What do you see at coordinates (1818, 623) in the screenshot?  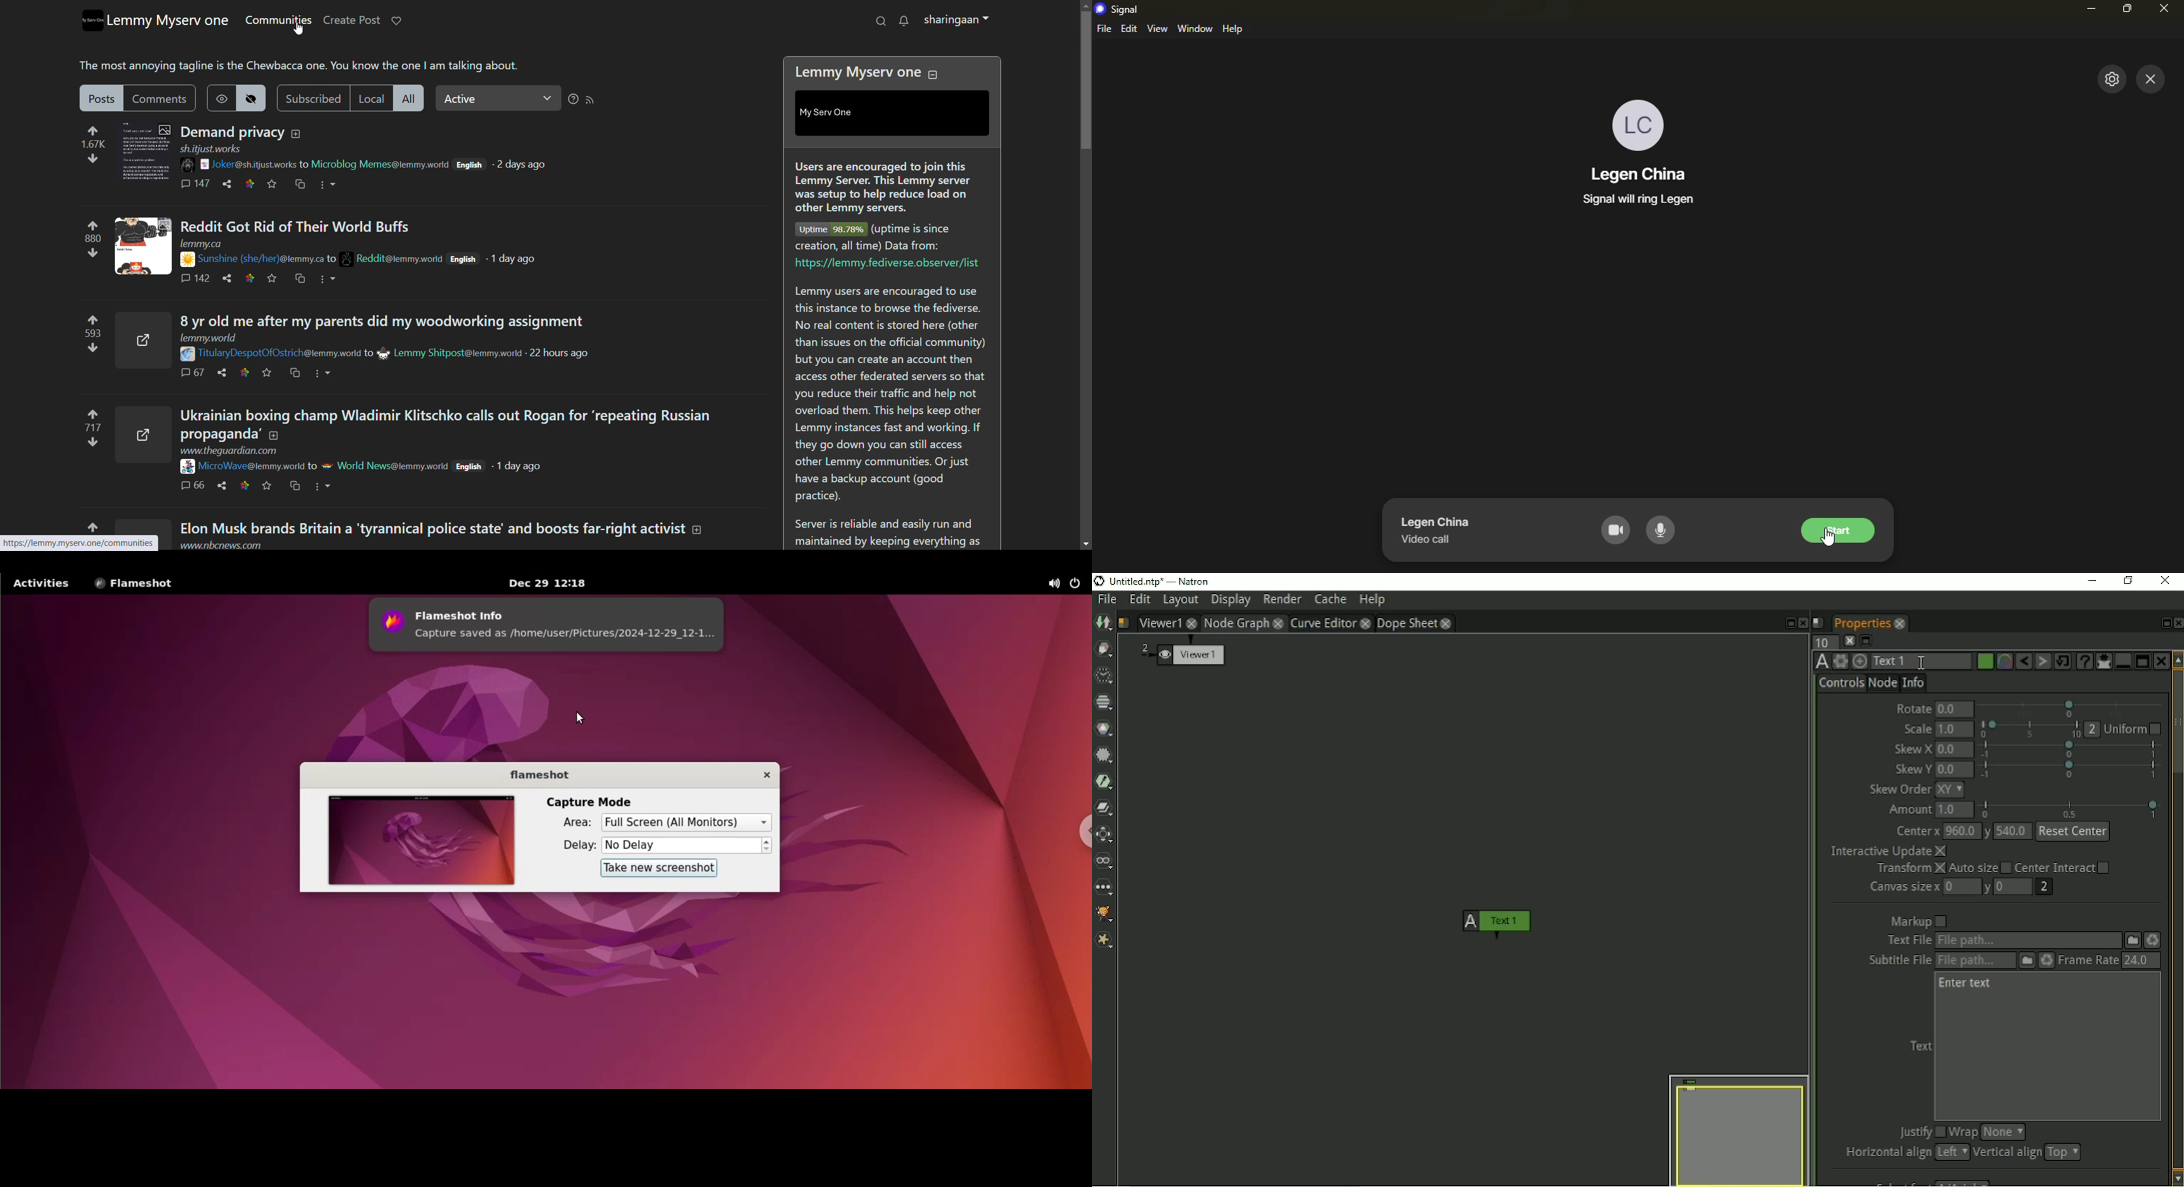 I see `Script name` at bounding box center [1818, 623].